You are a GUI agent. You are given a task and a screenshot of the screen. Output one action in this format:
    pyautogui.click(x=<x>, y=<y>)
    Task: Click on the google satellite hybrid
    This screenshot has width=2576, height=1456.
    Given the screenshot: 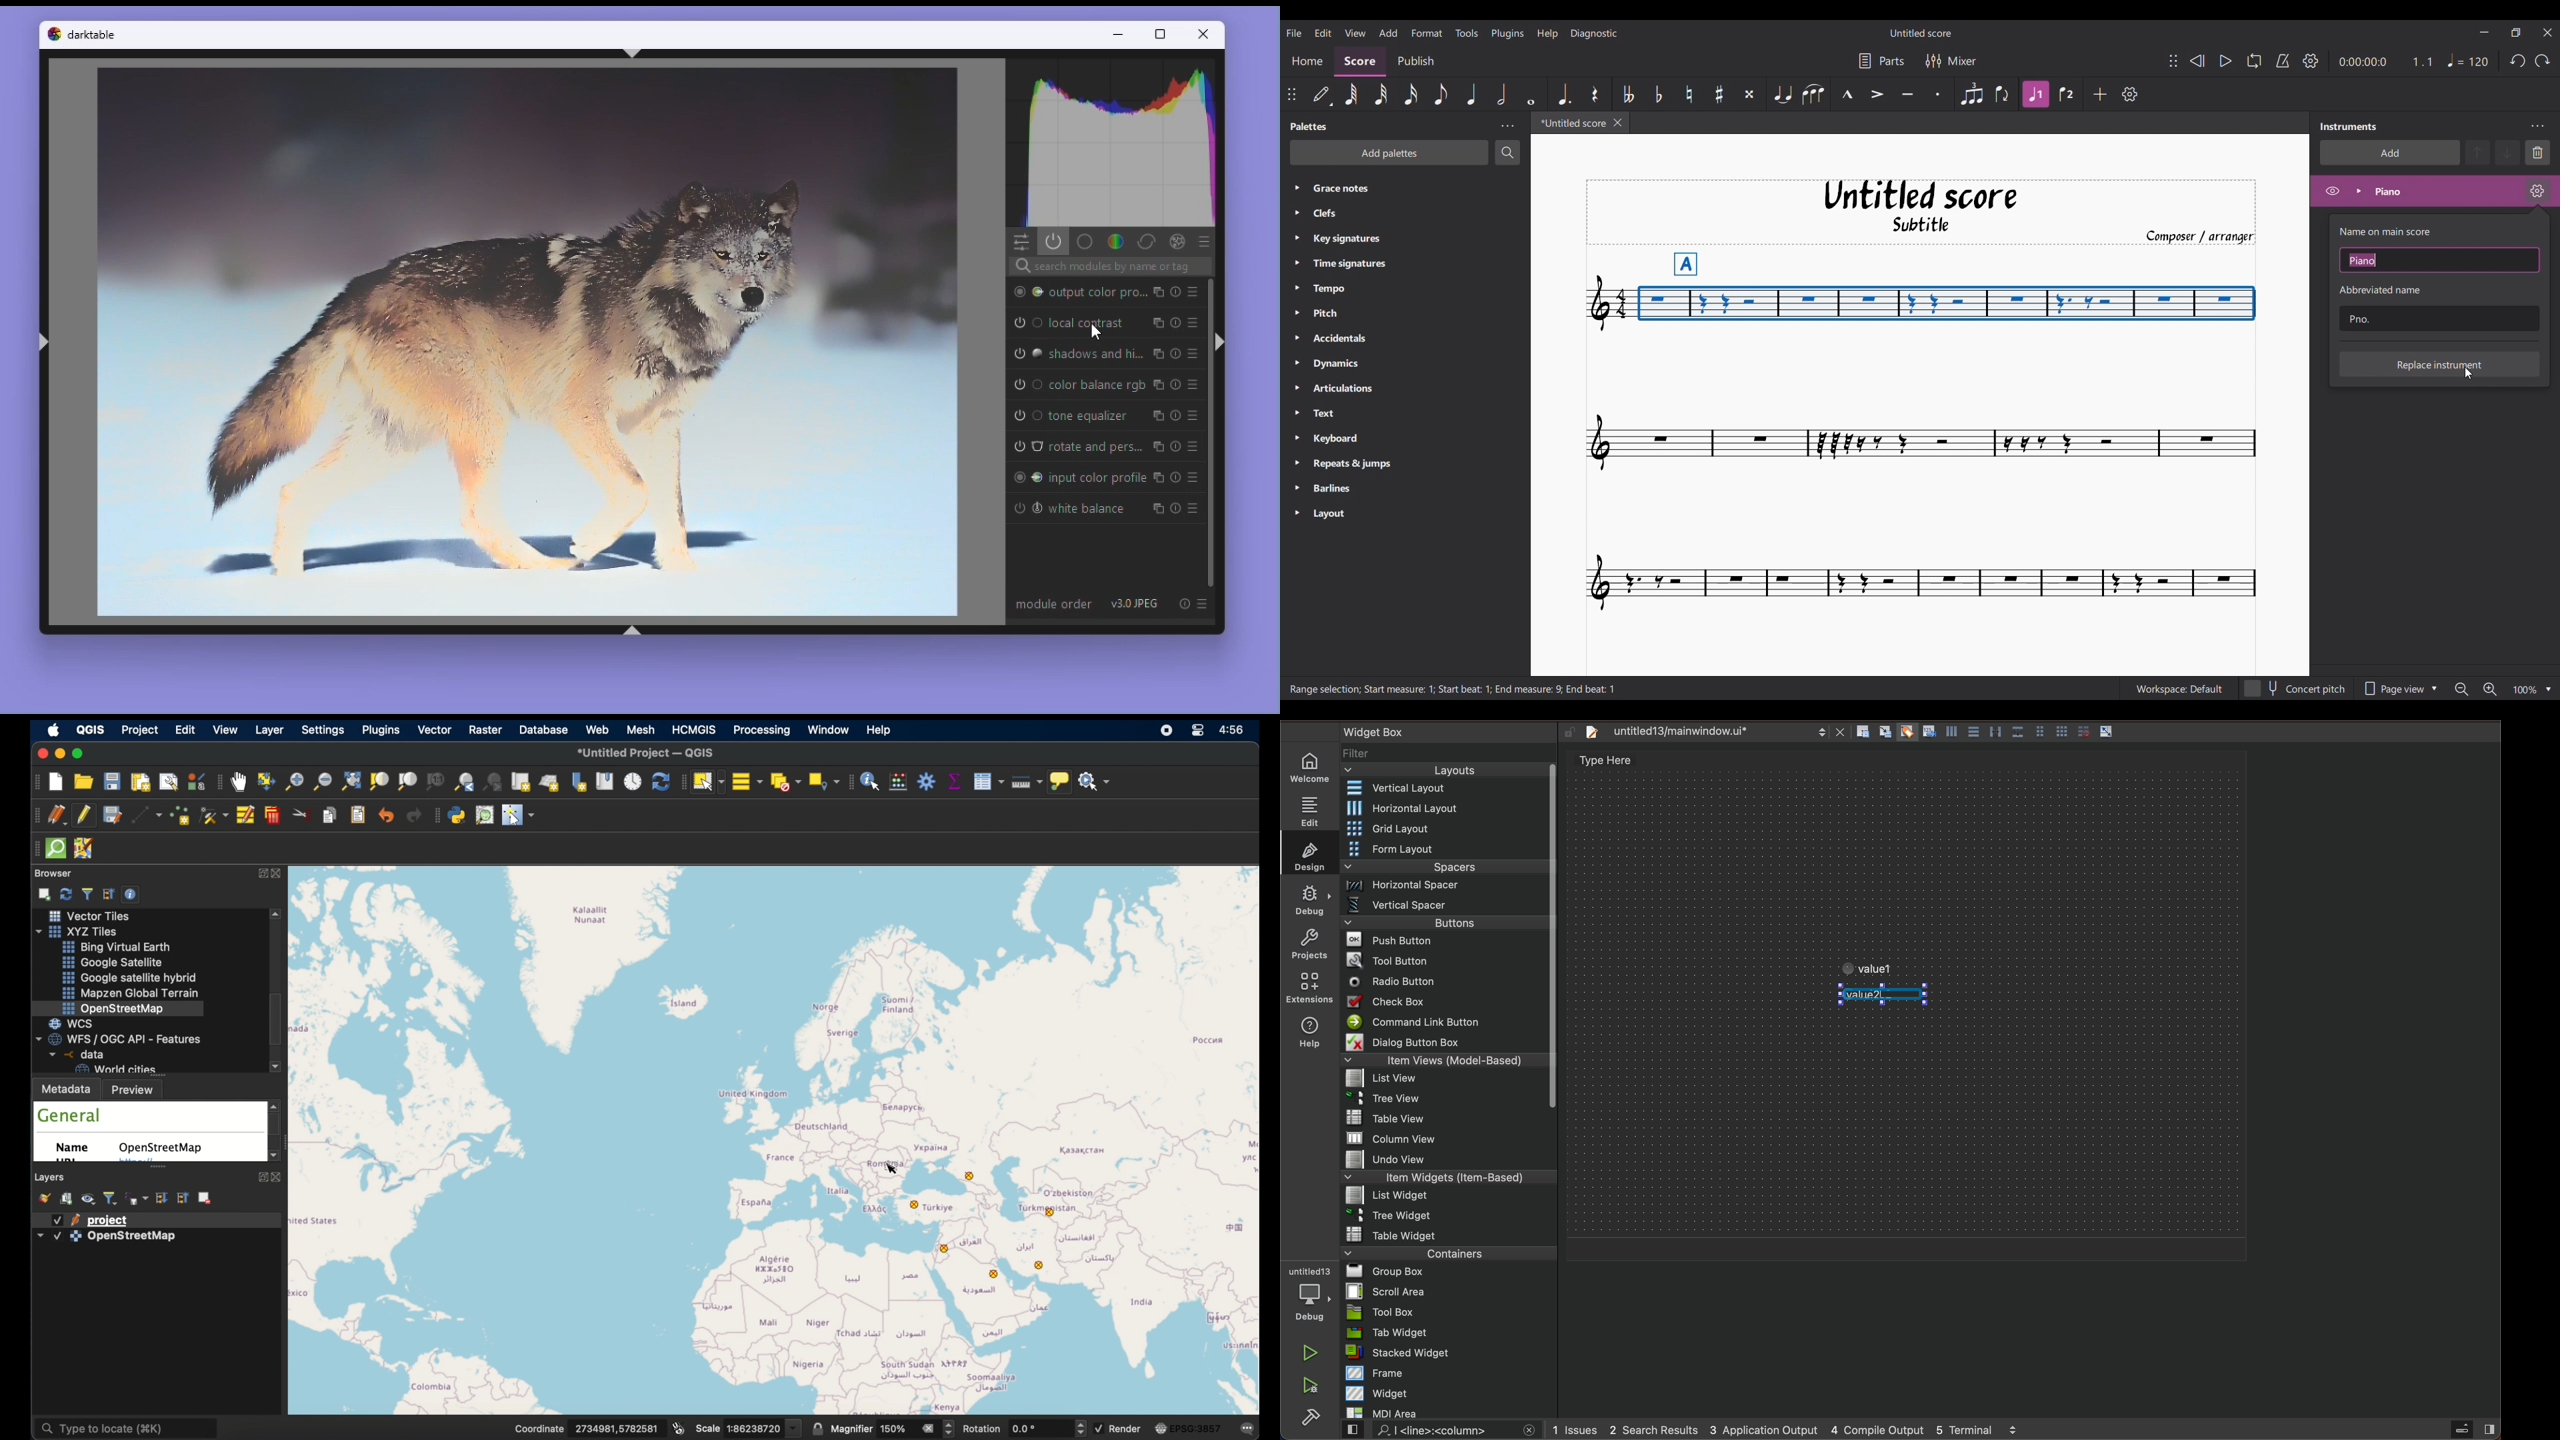 What is the action you would take?
    pyautogui.click(x=127, y=977)
    